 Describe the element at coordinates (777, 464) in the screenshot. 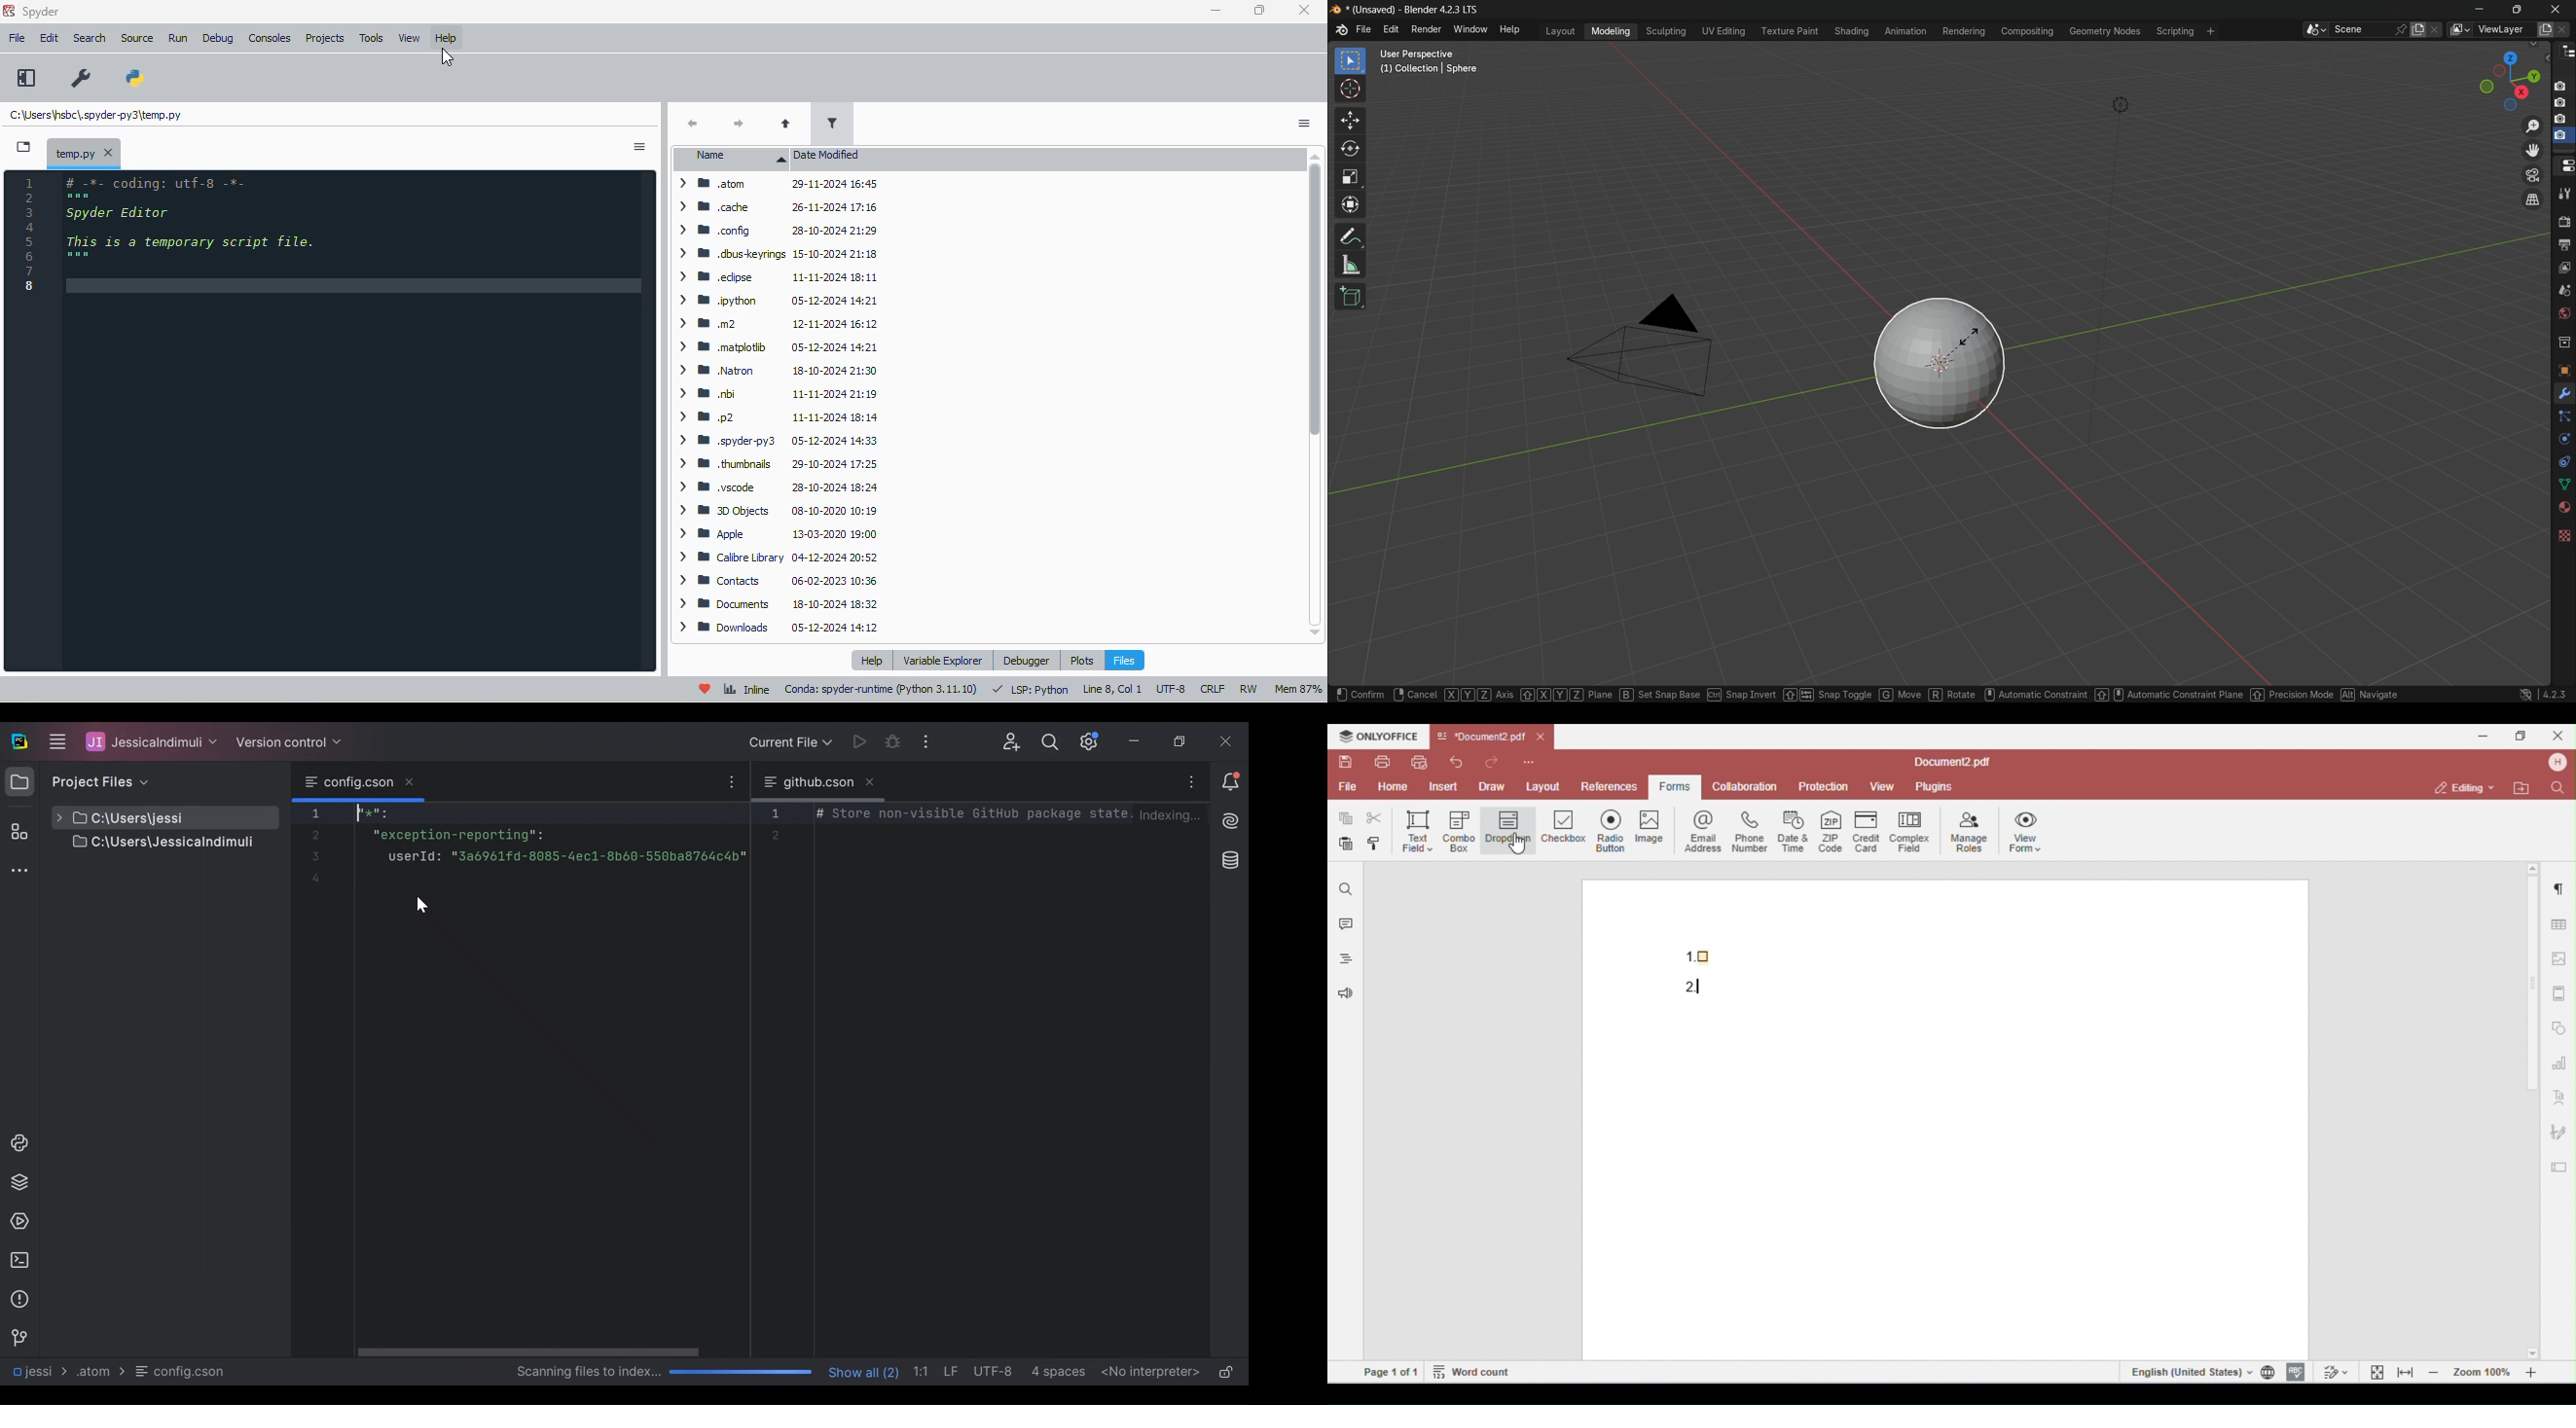

I see `> BB thumbnails 29-10-2024 17:25` at that location.